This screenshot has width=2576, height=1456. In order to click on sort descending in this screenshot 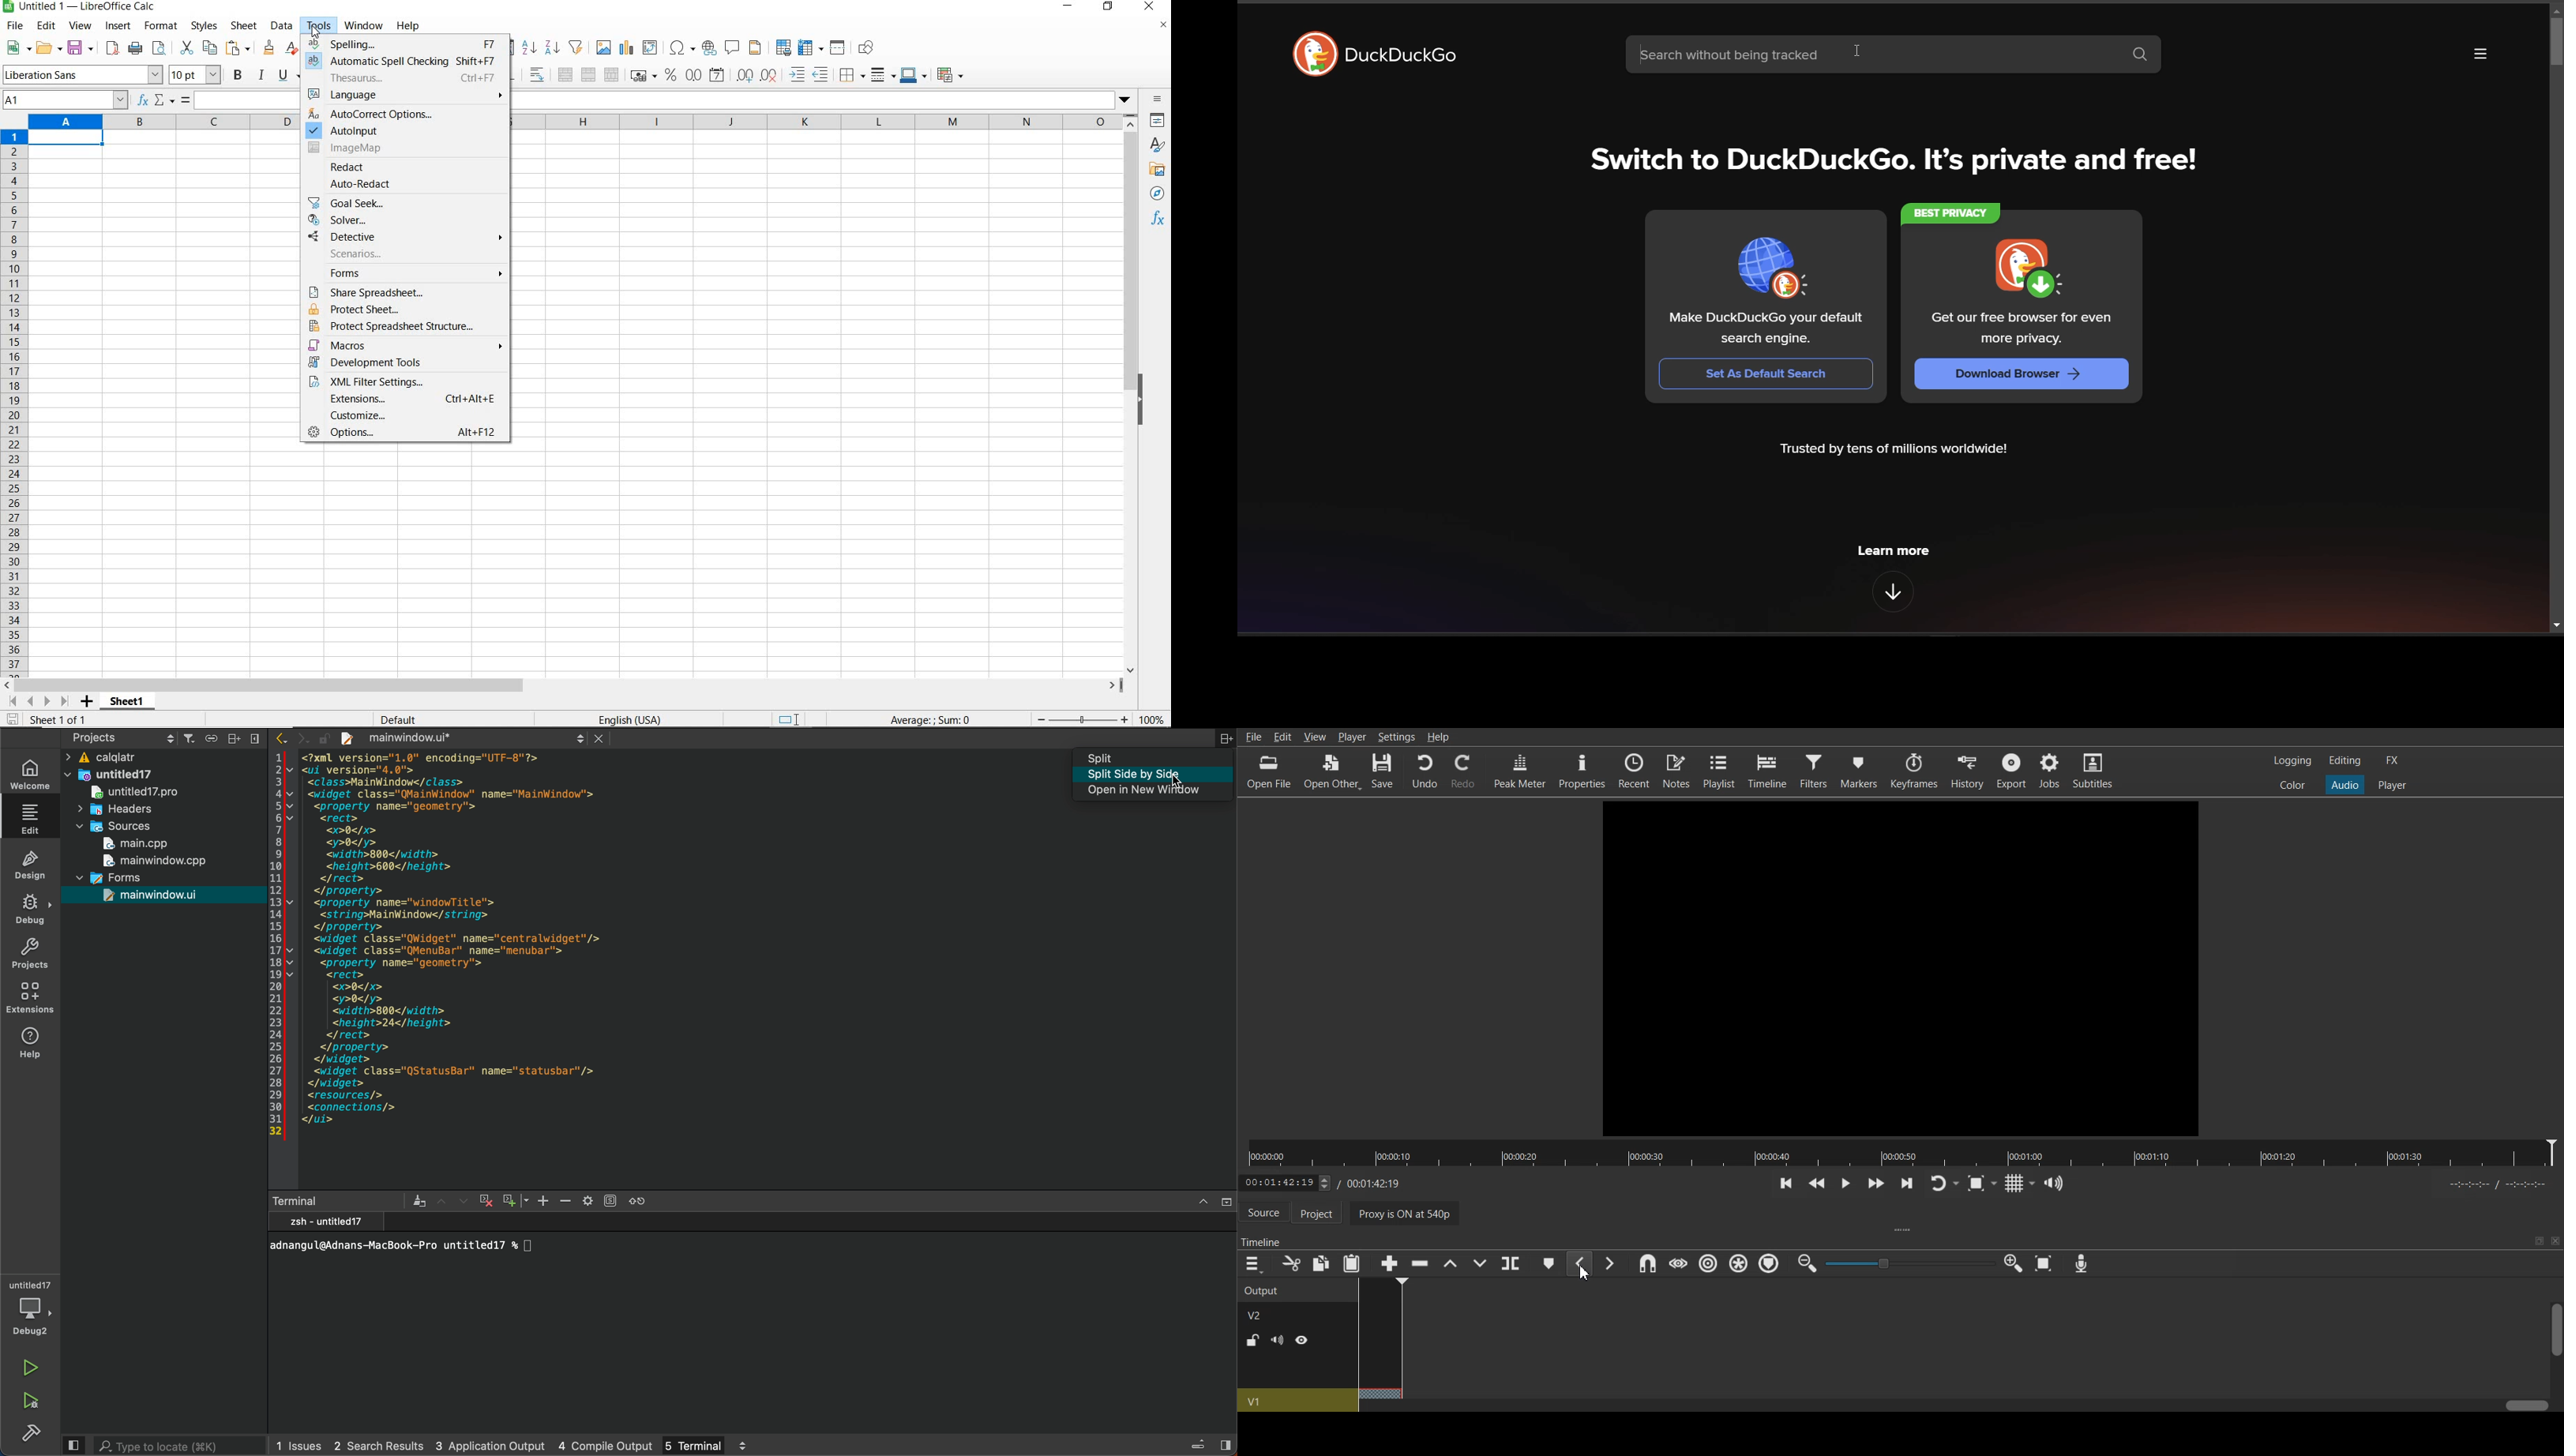, I will do `click(552, 47)`.